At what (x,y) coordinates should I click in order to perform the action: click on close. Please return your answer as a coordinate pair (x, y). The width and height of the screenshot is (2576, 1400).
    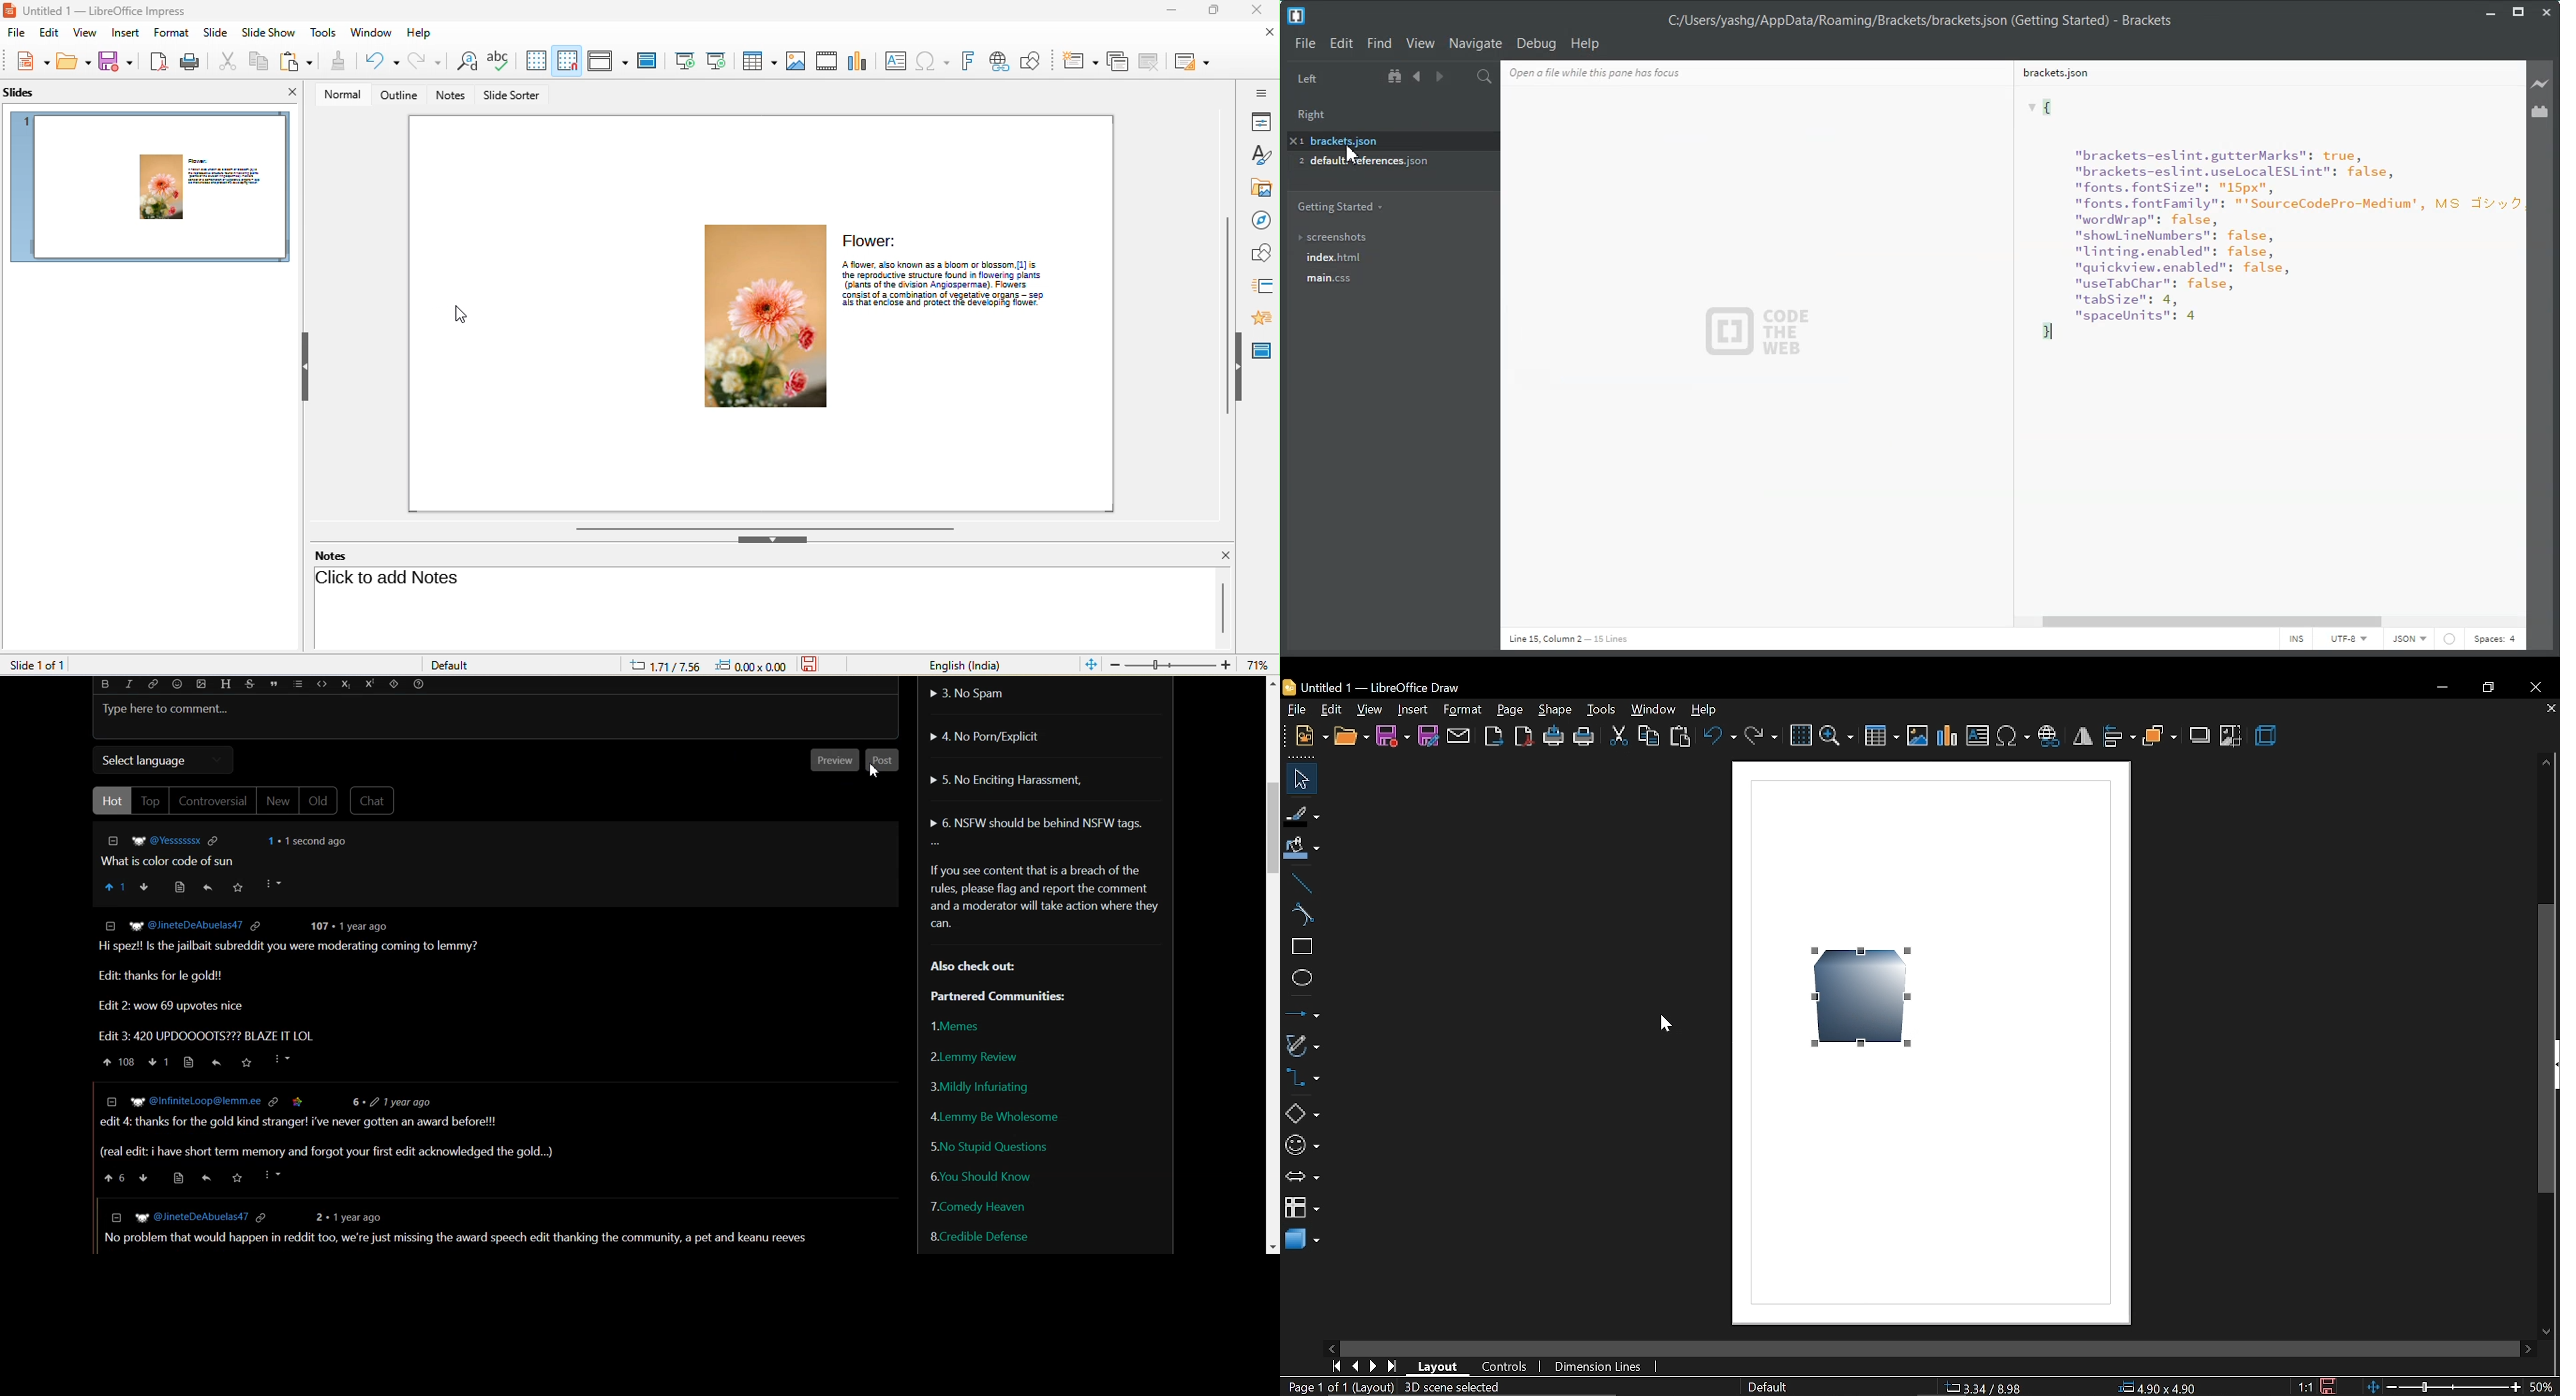
    Looking at the image, I should click on (1256, 10).